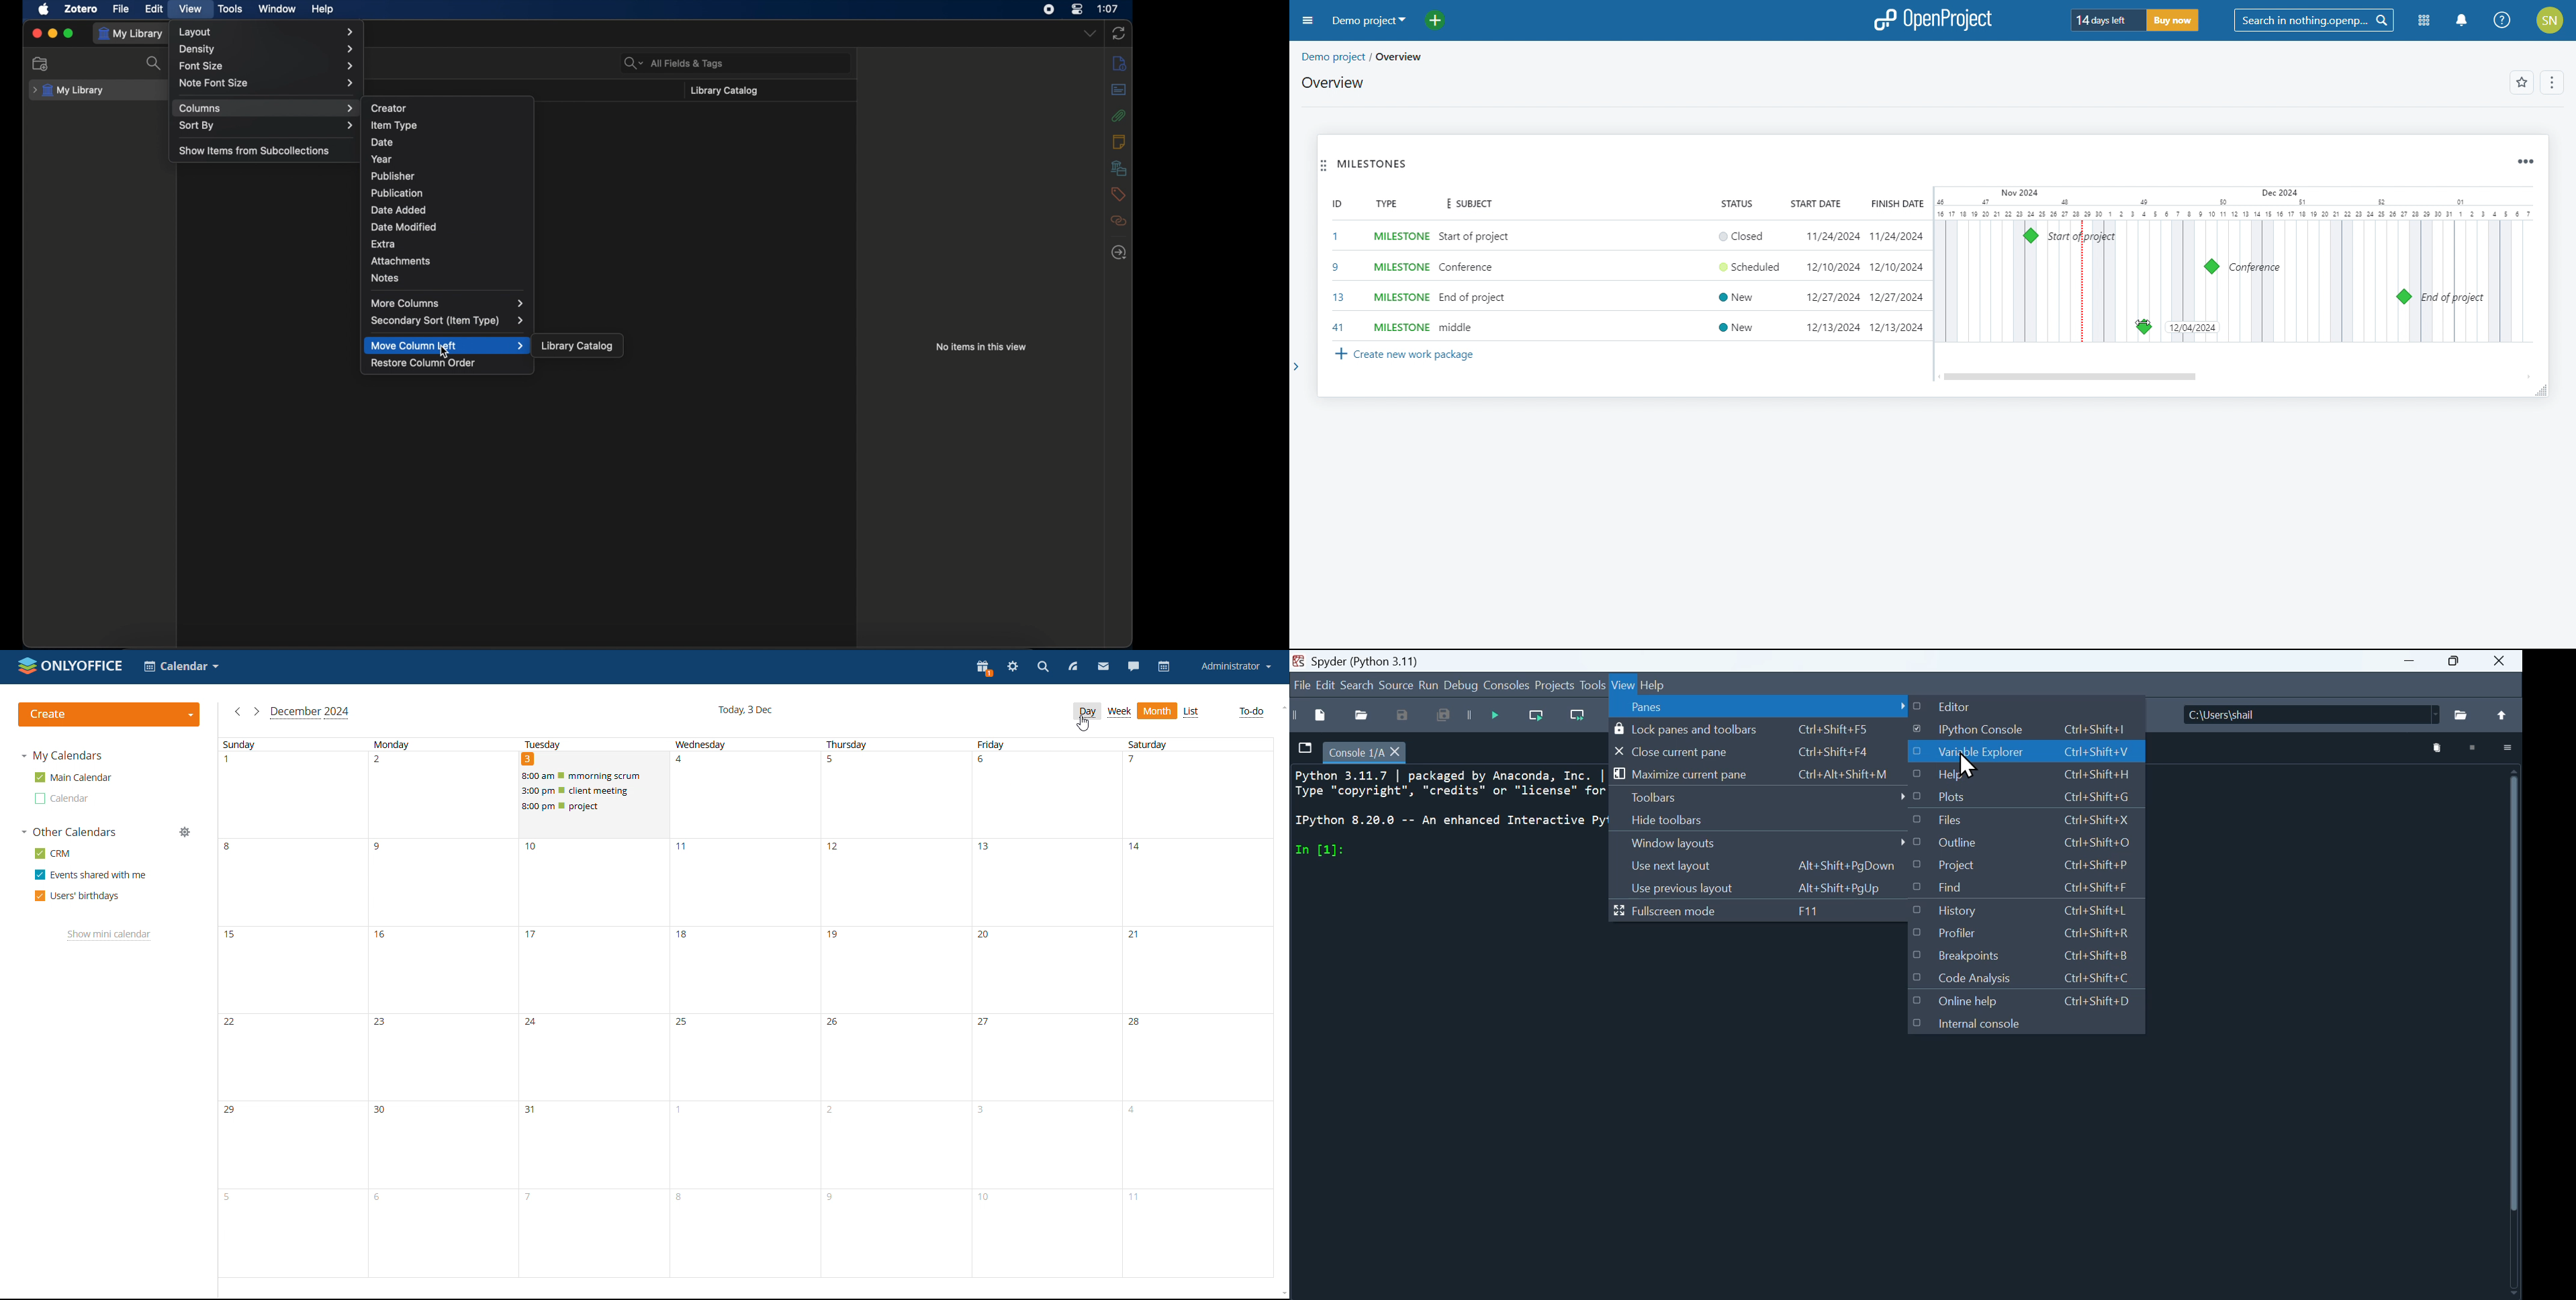 Image resolution: width=2576 pixels, height=1316 pixels. I want to click on notes, so click(1118, 141).